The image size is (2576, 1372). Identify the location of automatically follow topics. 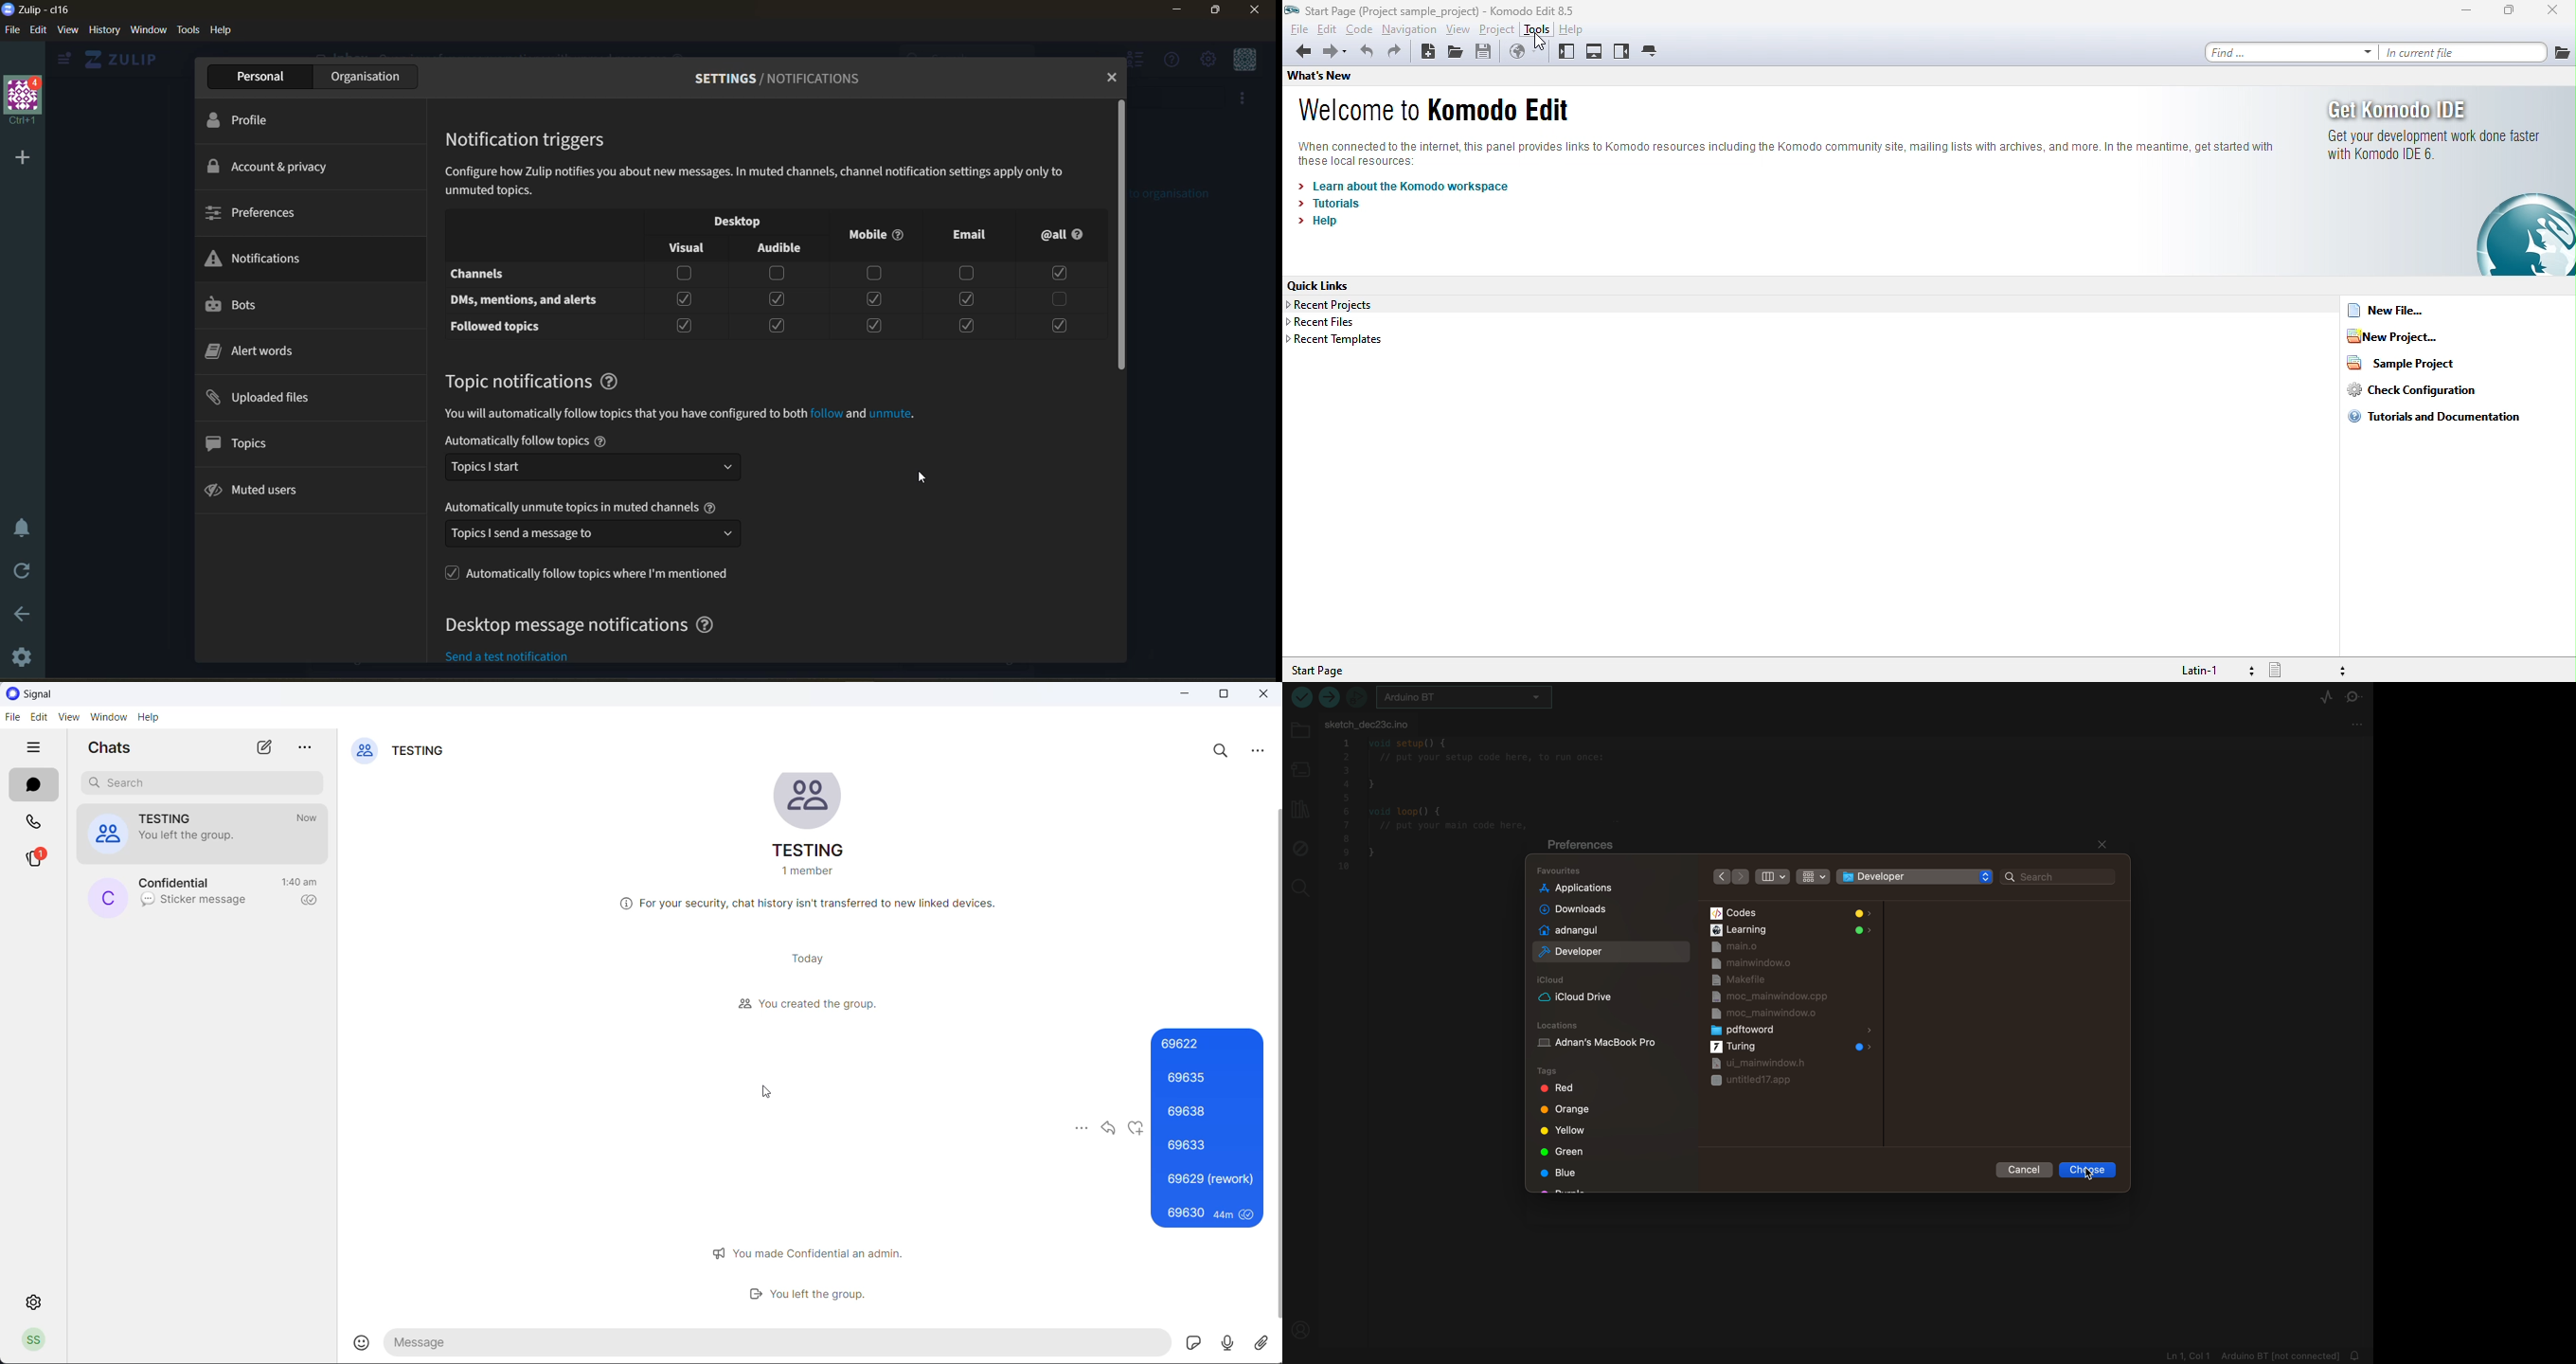
(595, 440).